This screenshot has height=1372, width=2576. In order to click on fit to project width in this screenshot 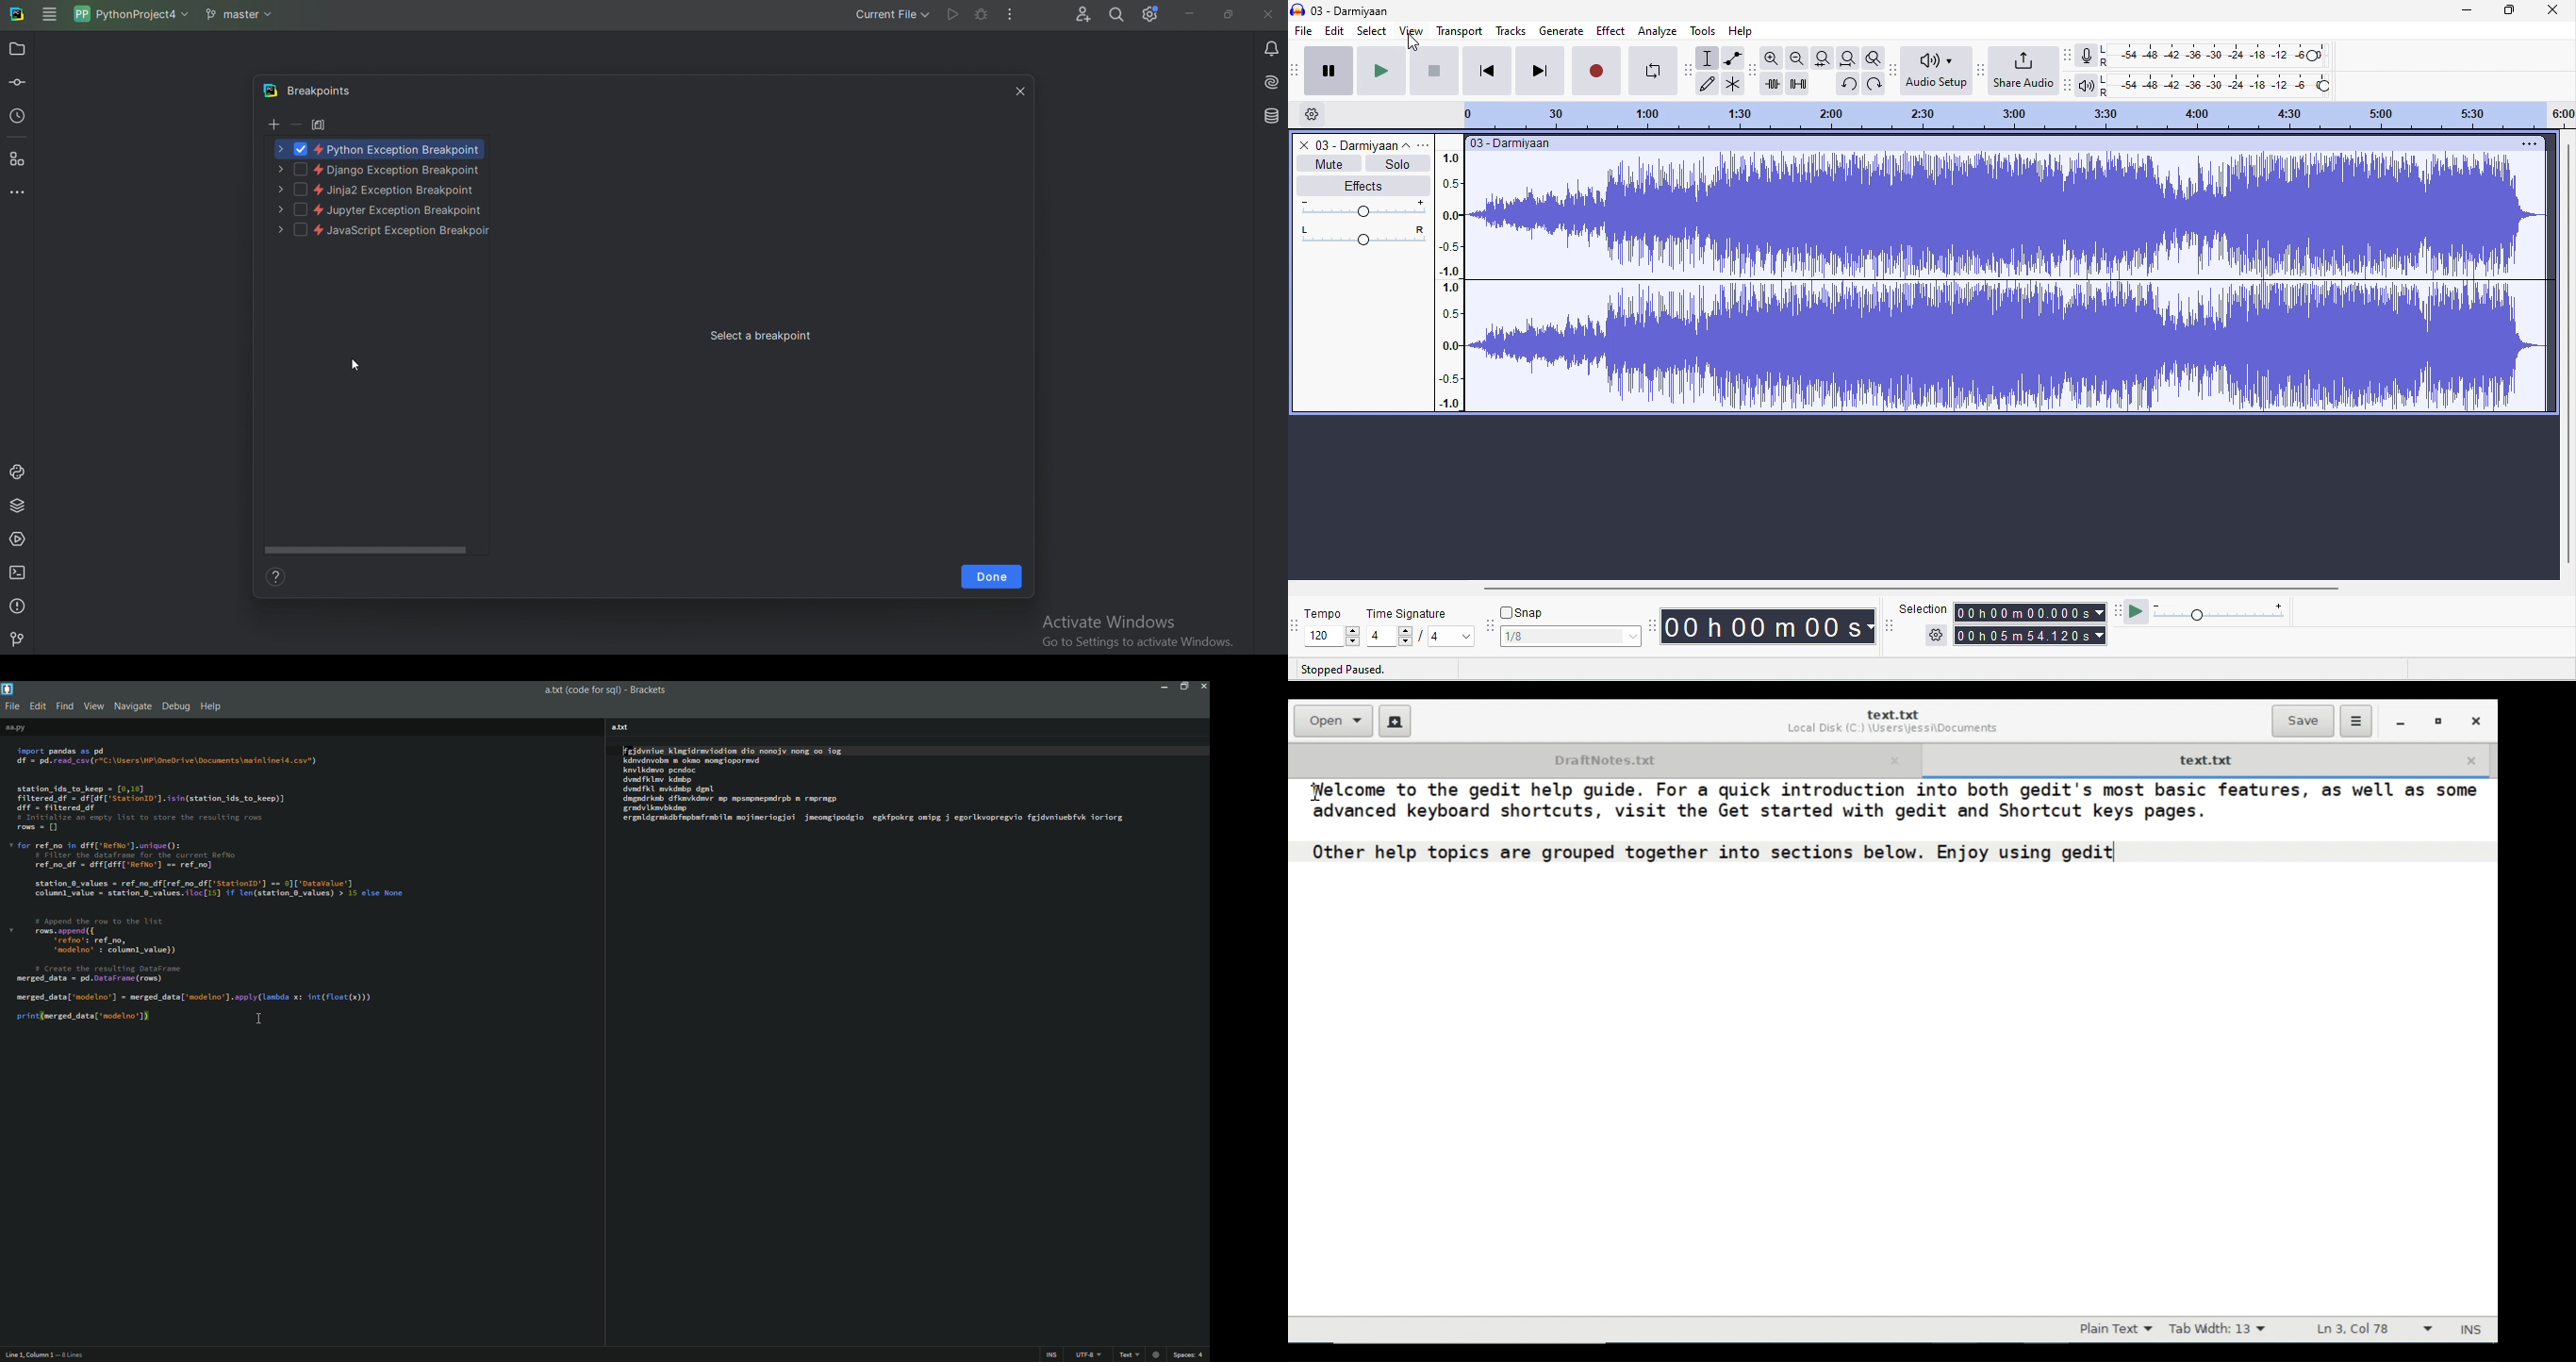, I will do `click(1847, 58)`.